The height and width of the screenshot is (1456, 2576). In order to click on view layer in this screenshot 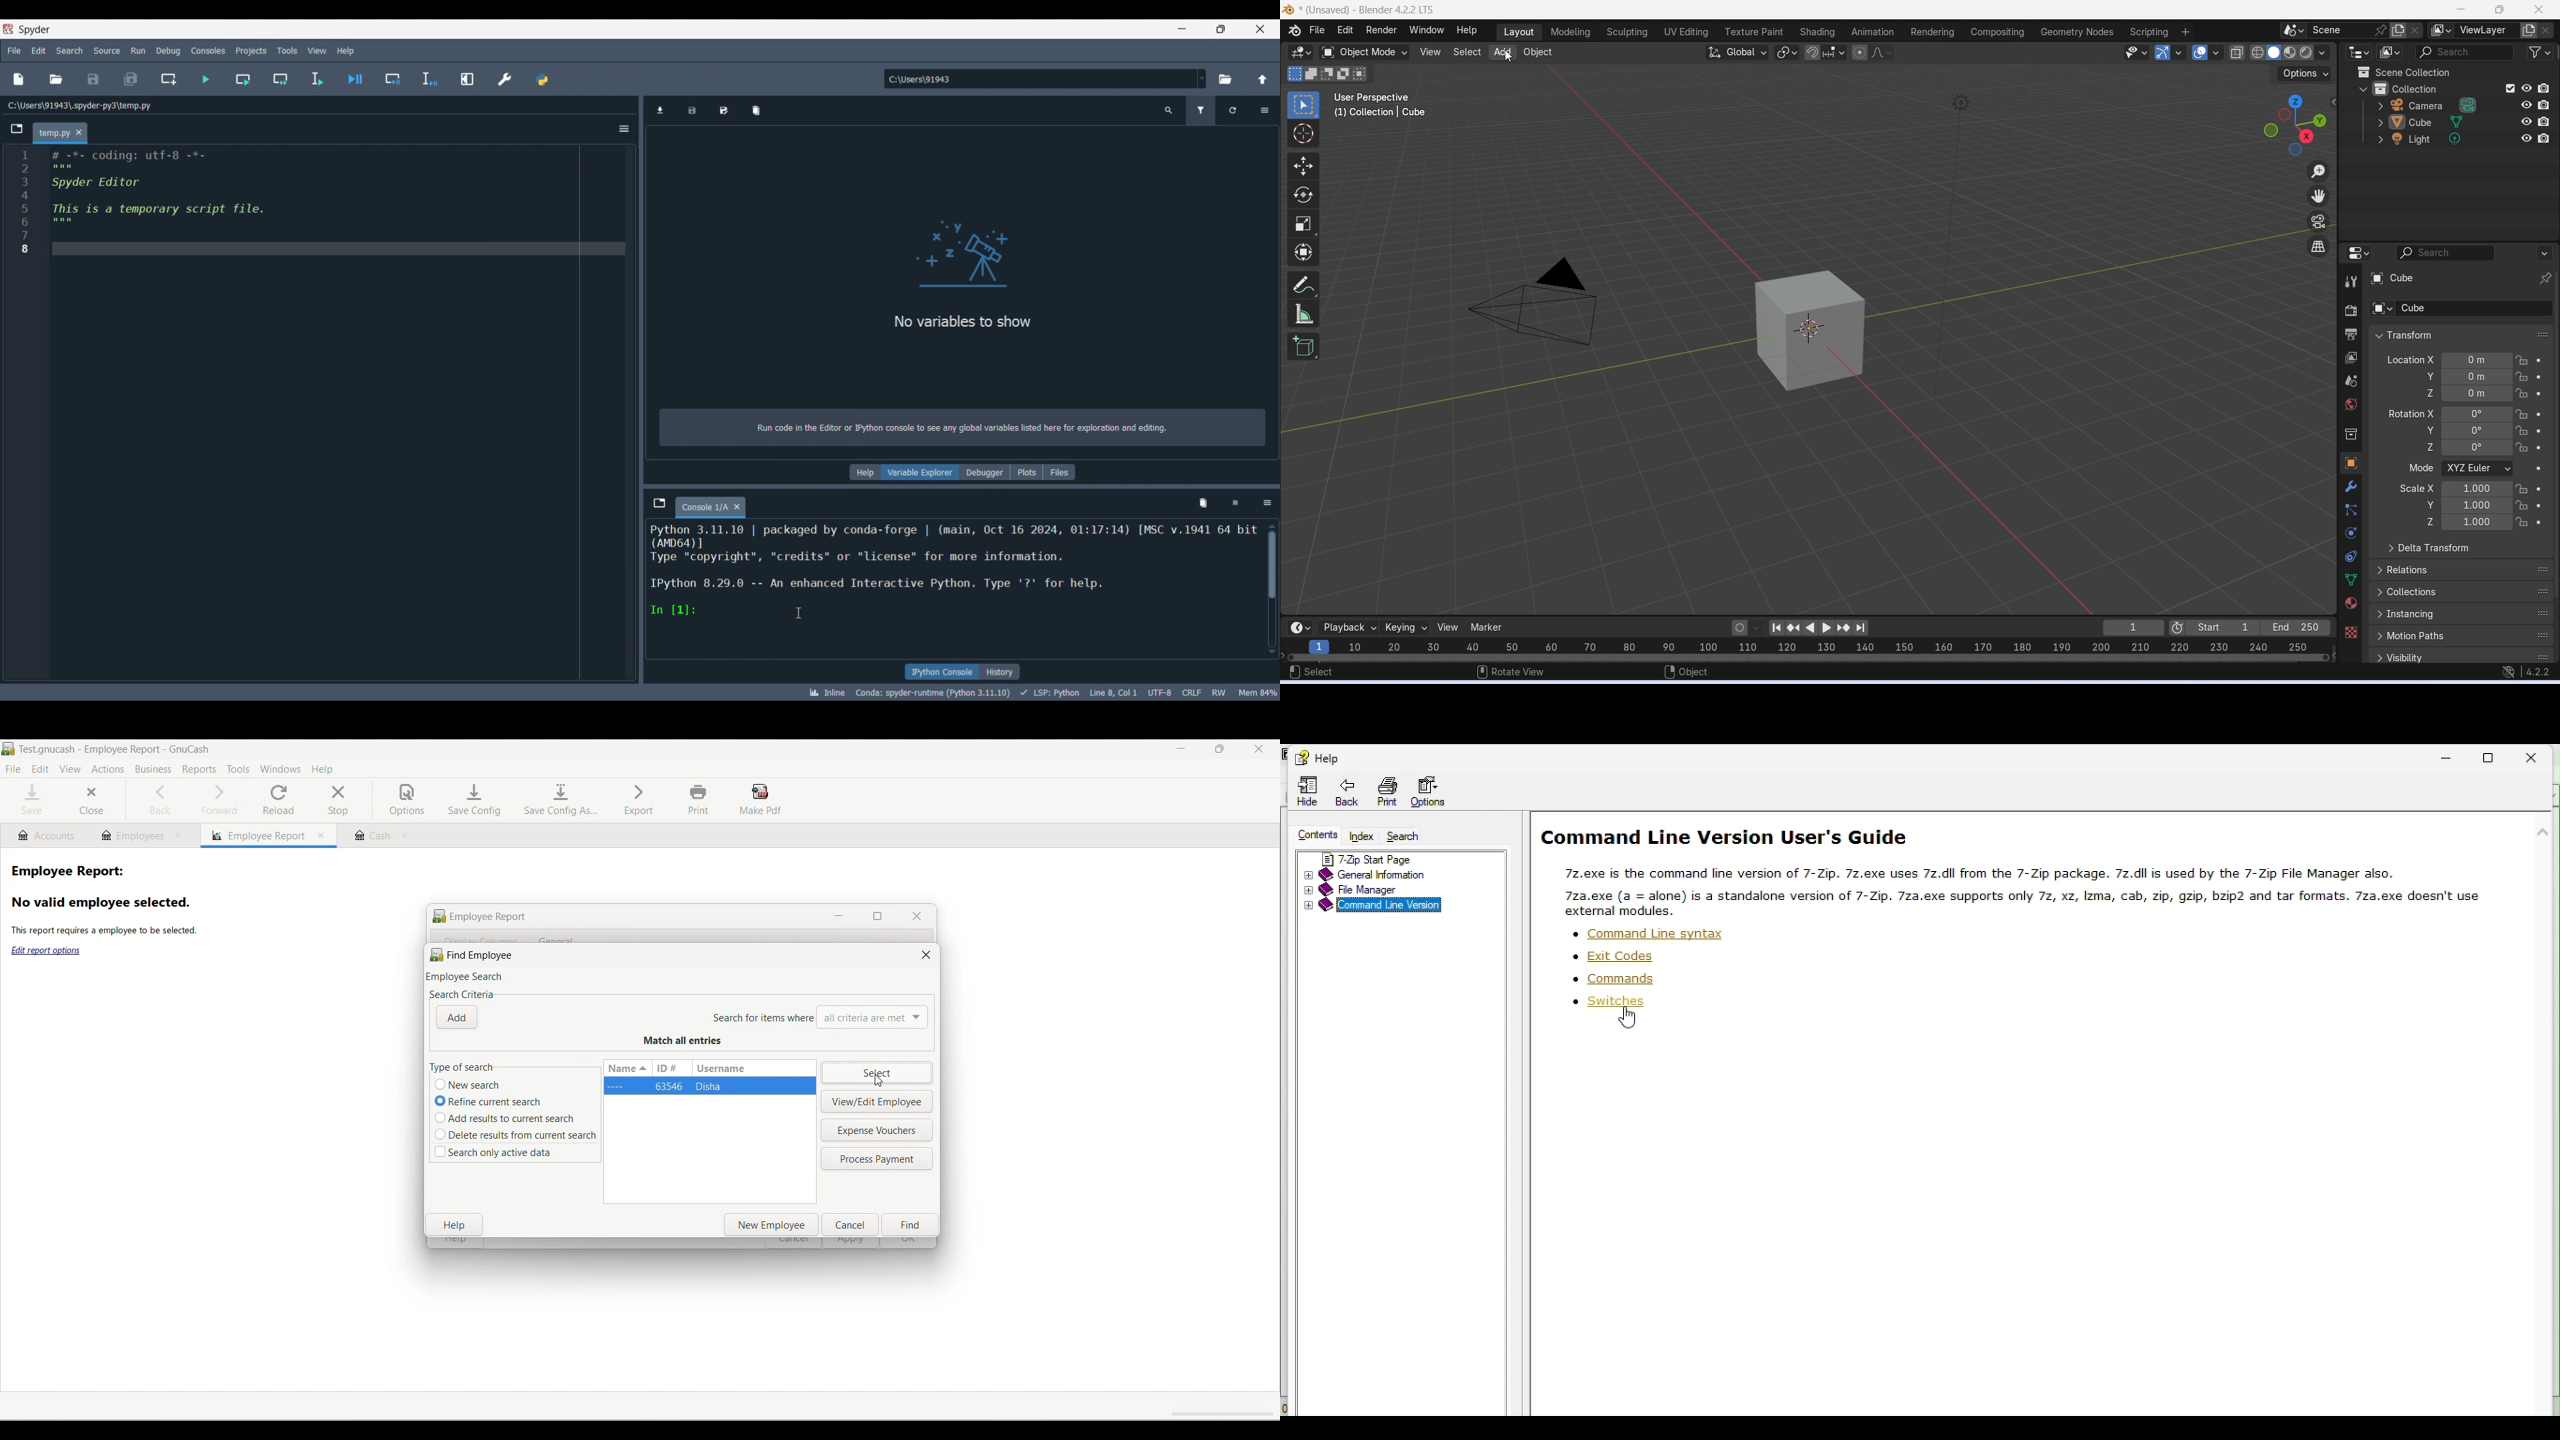, I will do `click(2351, 358)`.